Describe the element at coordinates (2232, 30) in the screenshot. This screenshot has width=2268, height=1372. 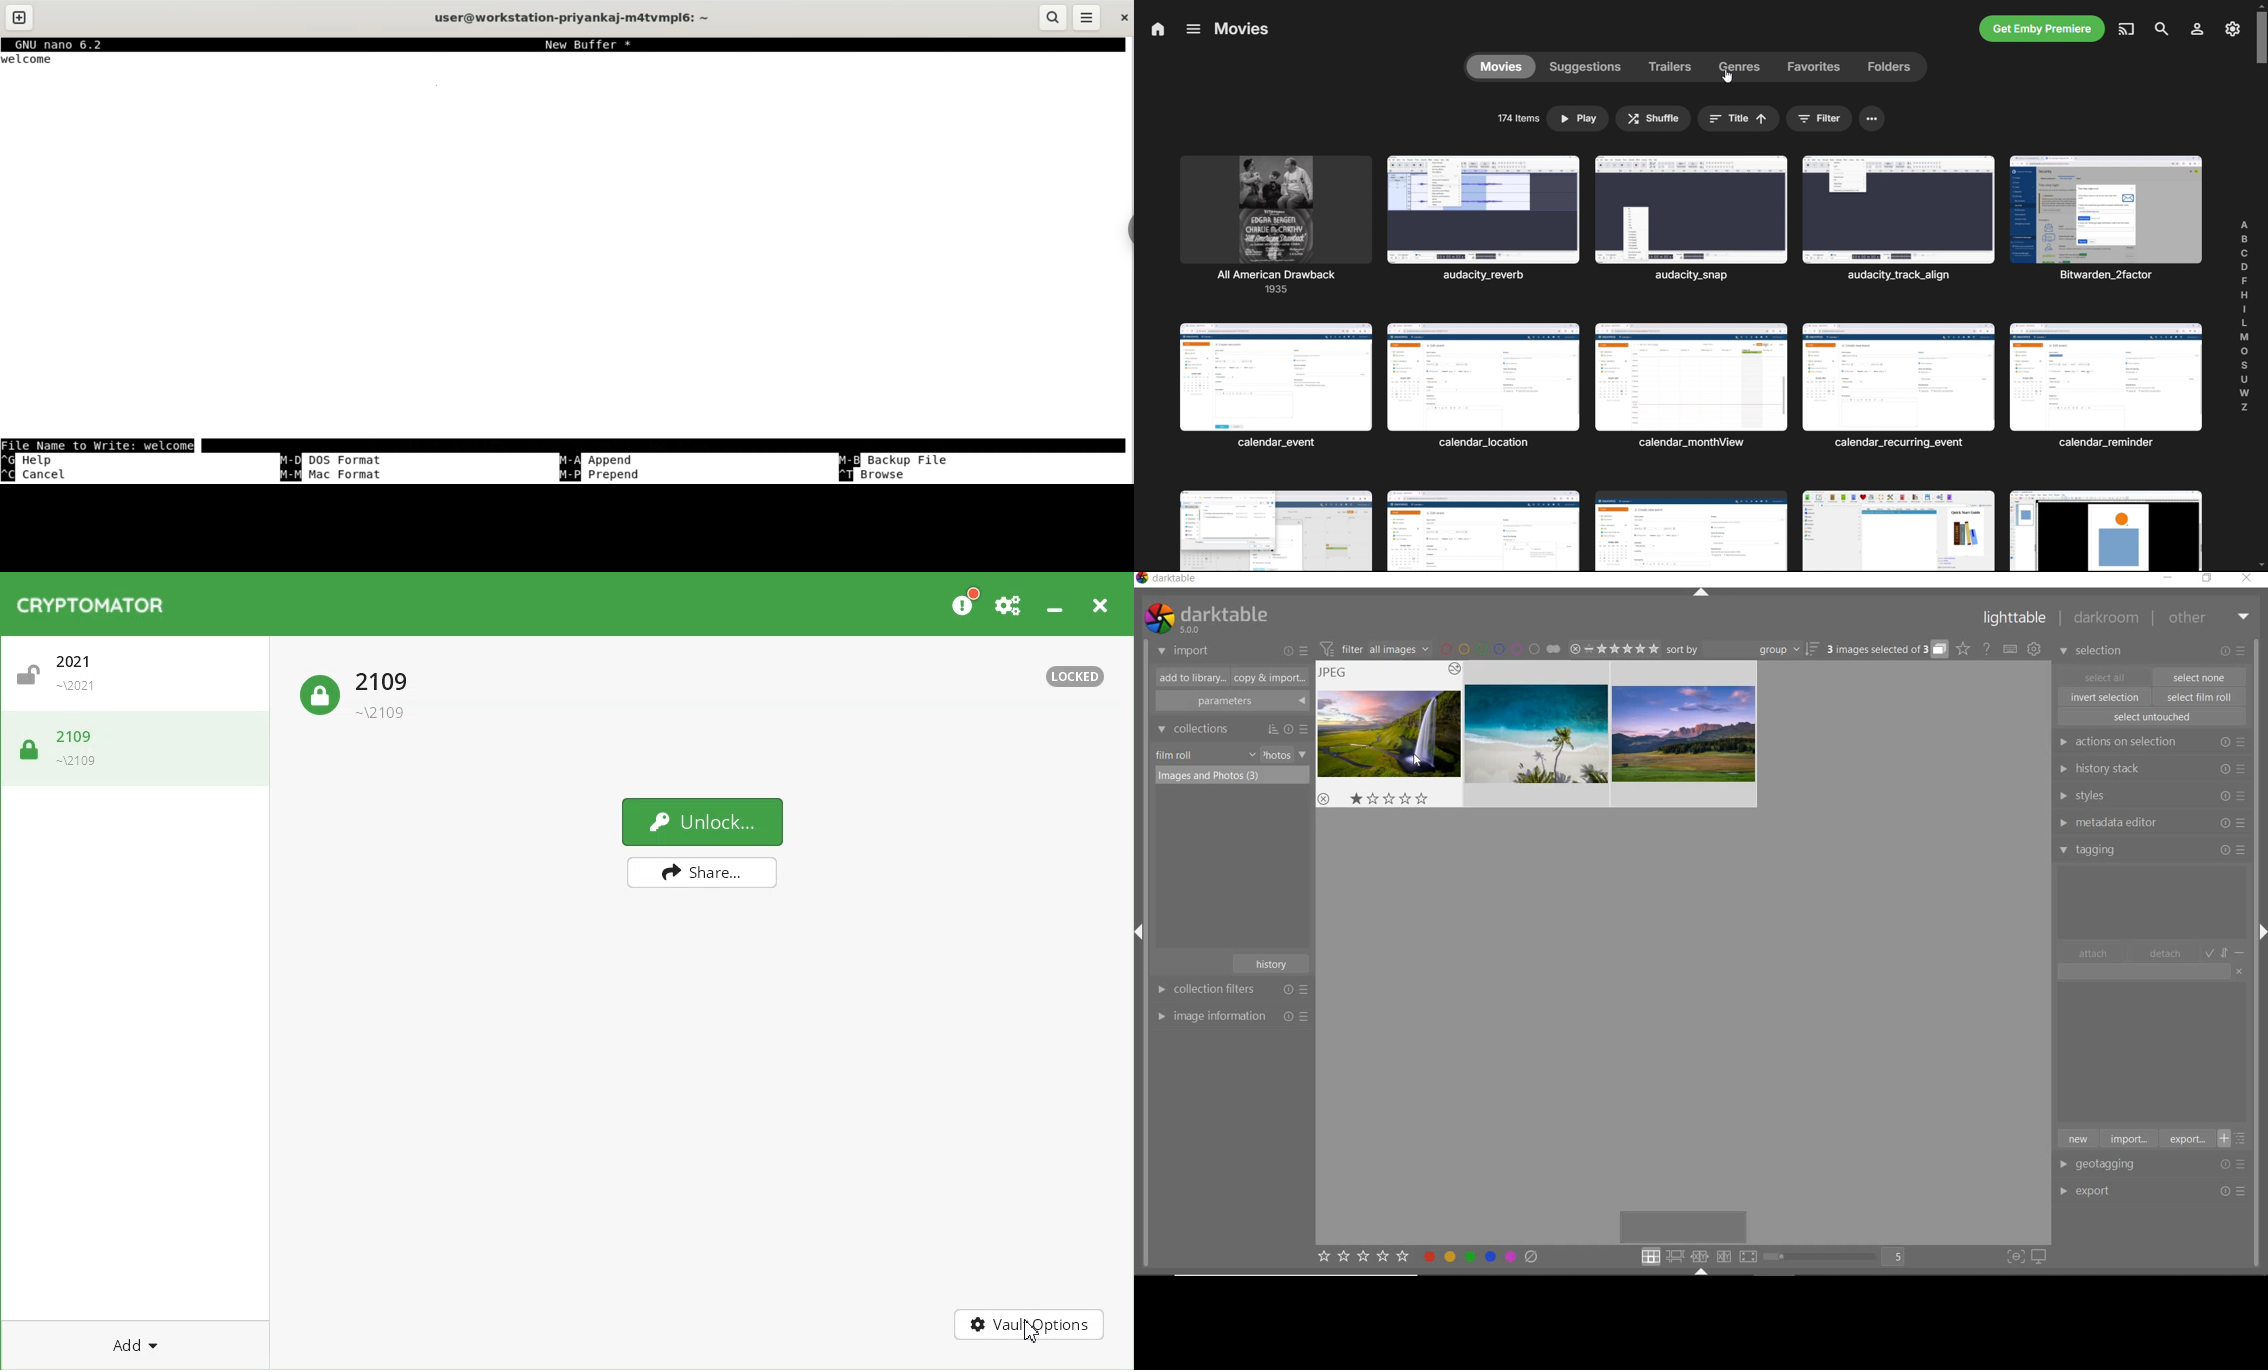
I see `settings` at that location.